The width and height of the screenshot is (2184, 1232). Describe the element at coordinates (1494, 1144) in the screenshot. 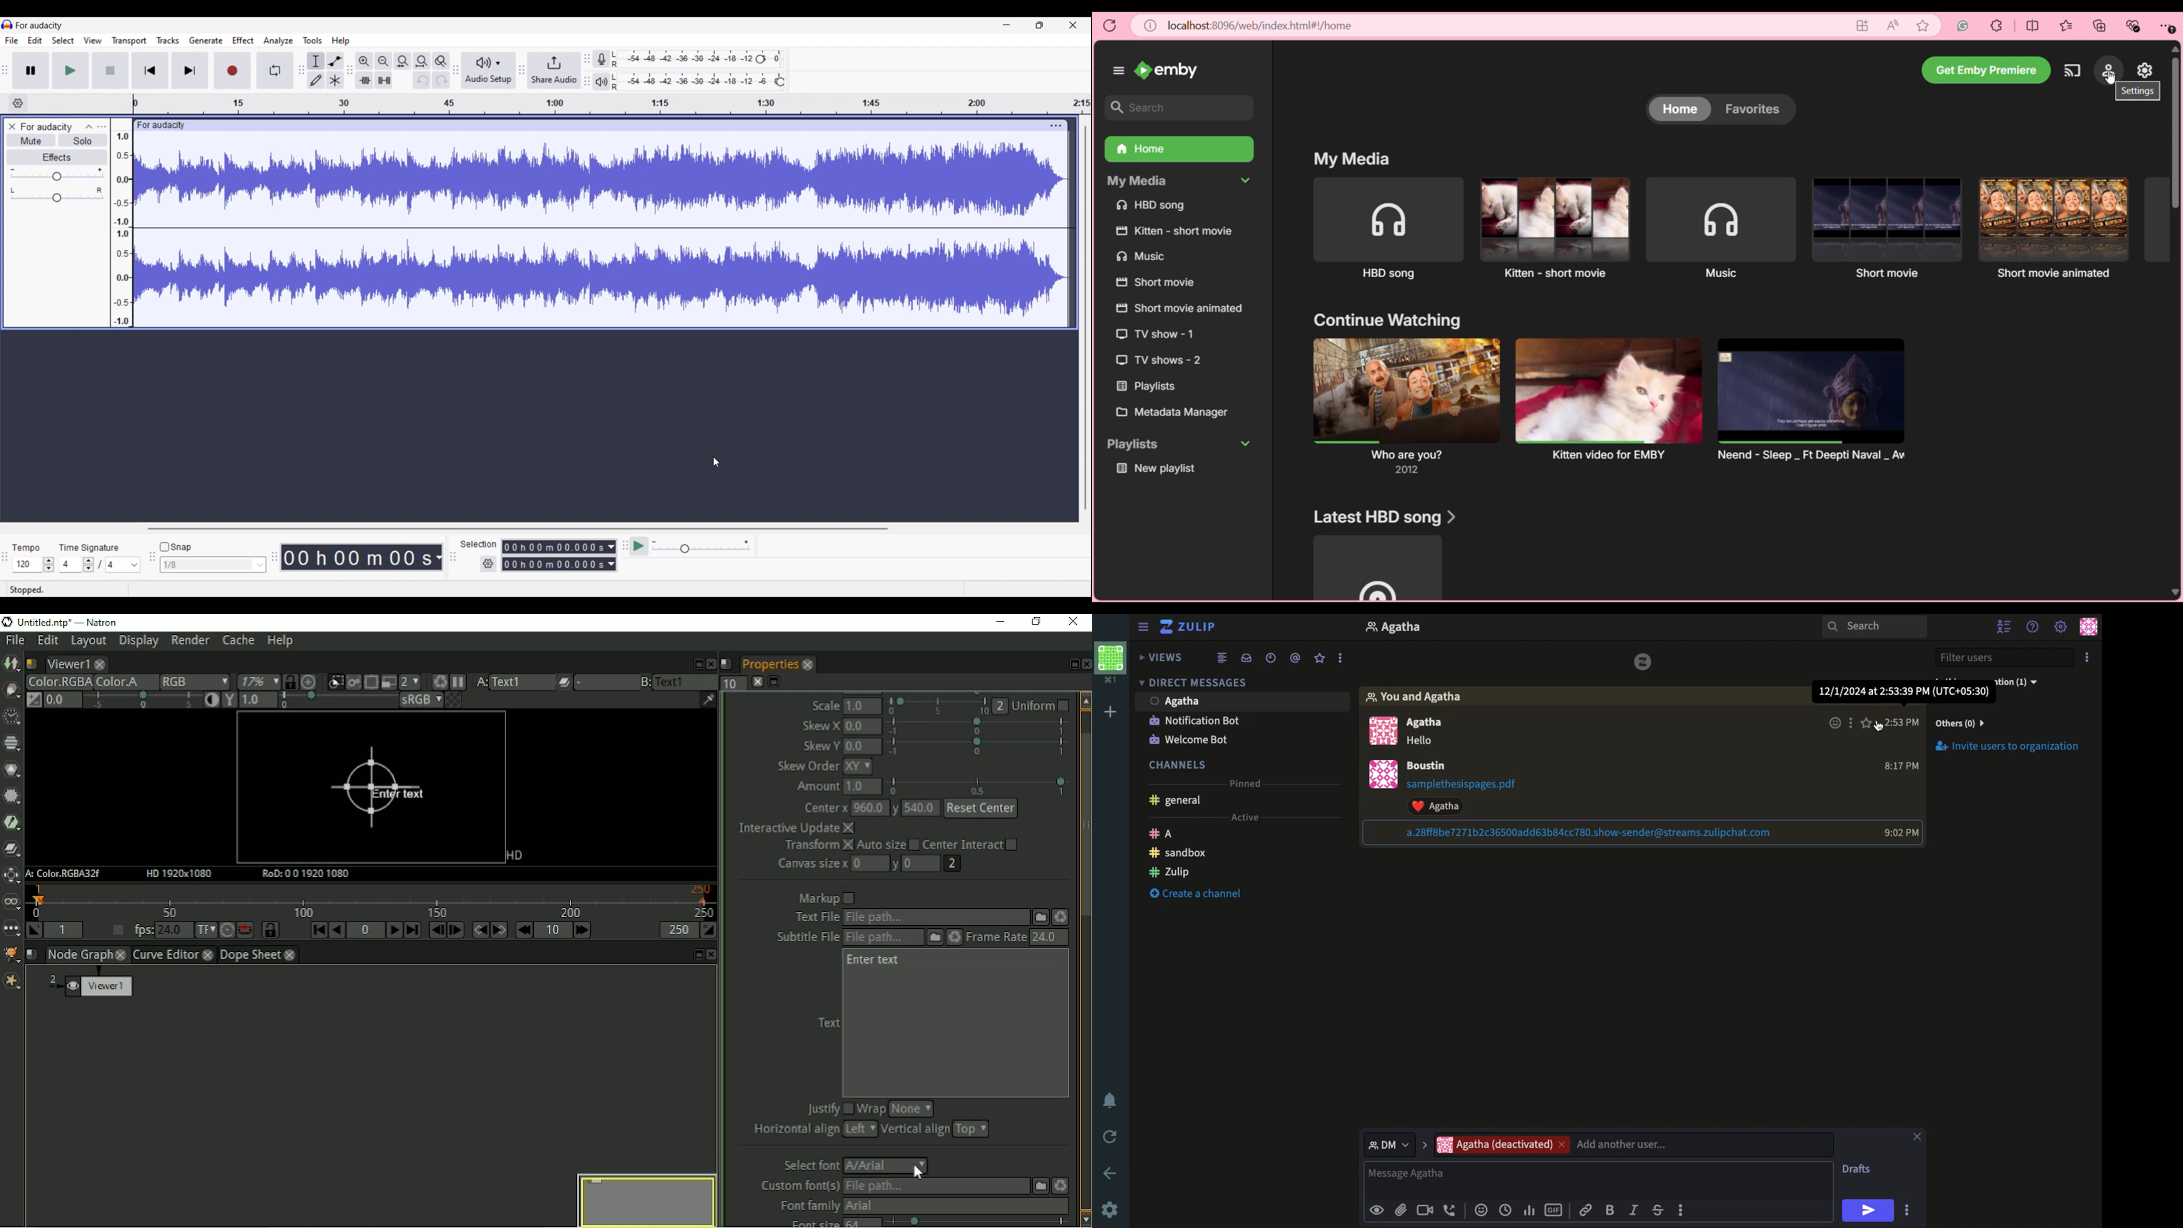

I see `agatha` at that location.